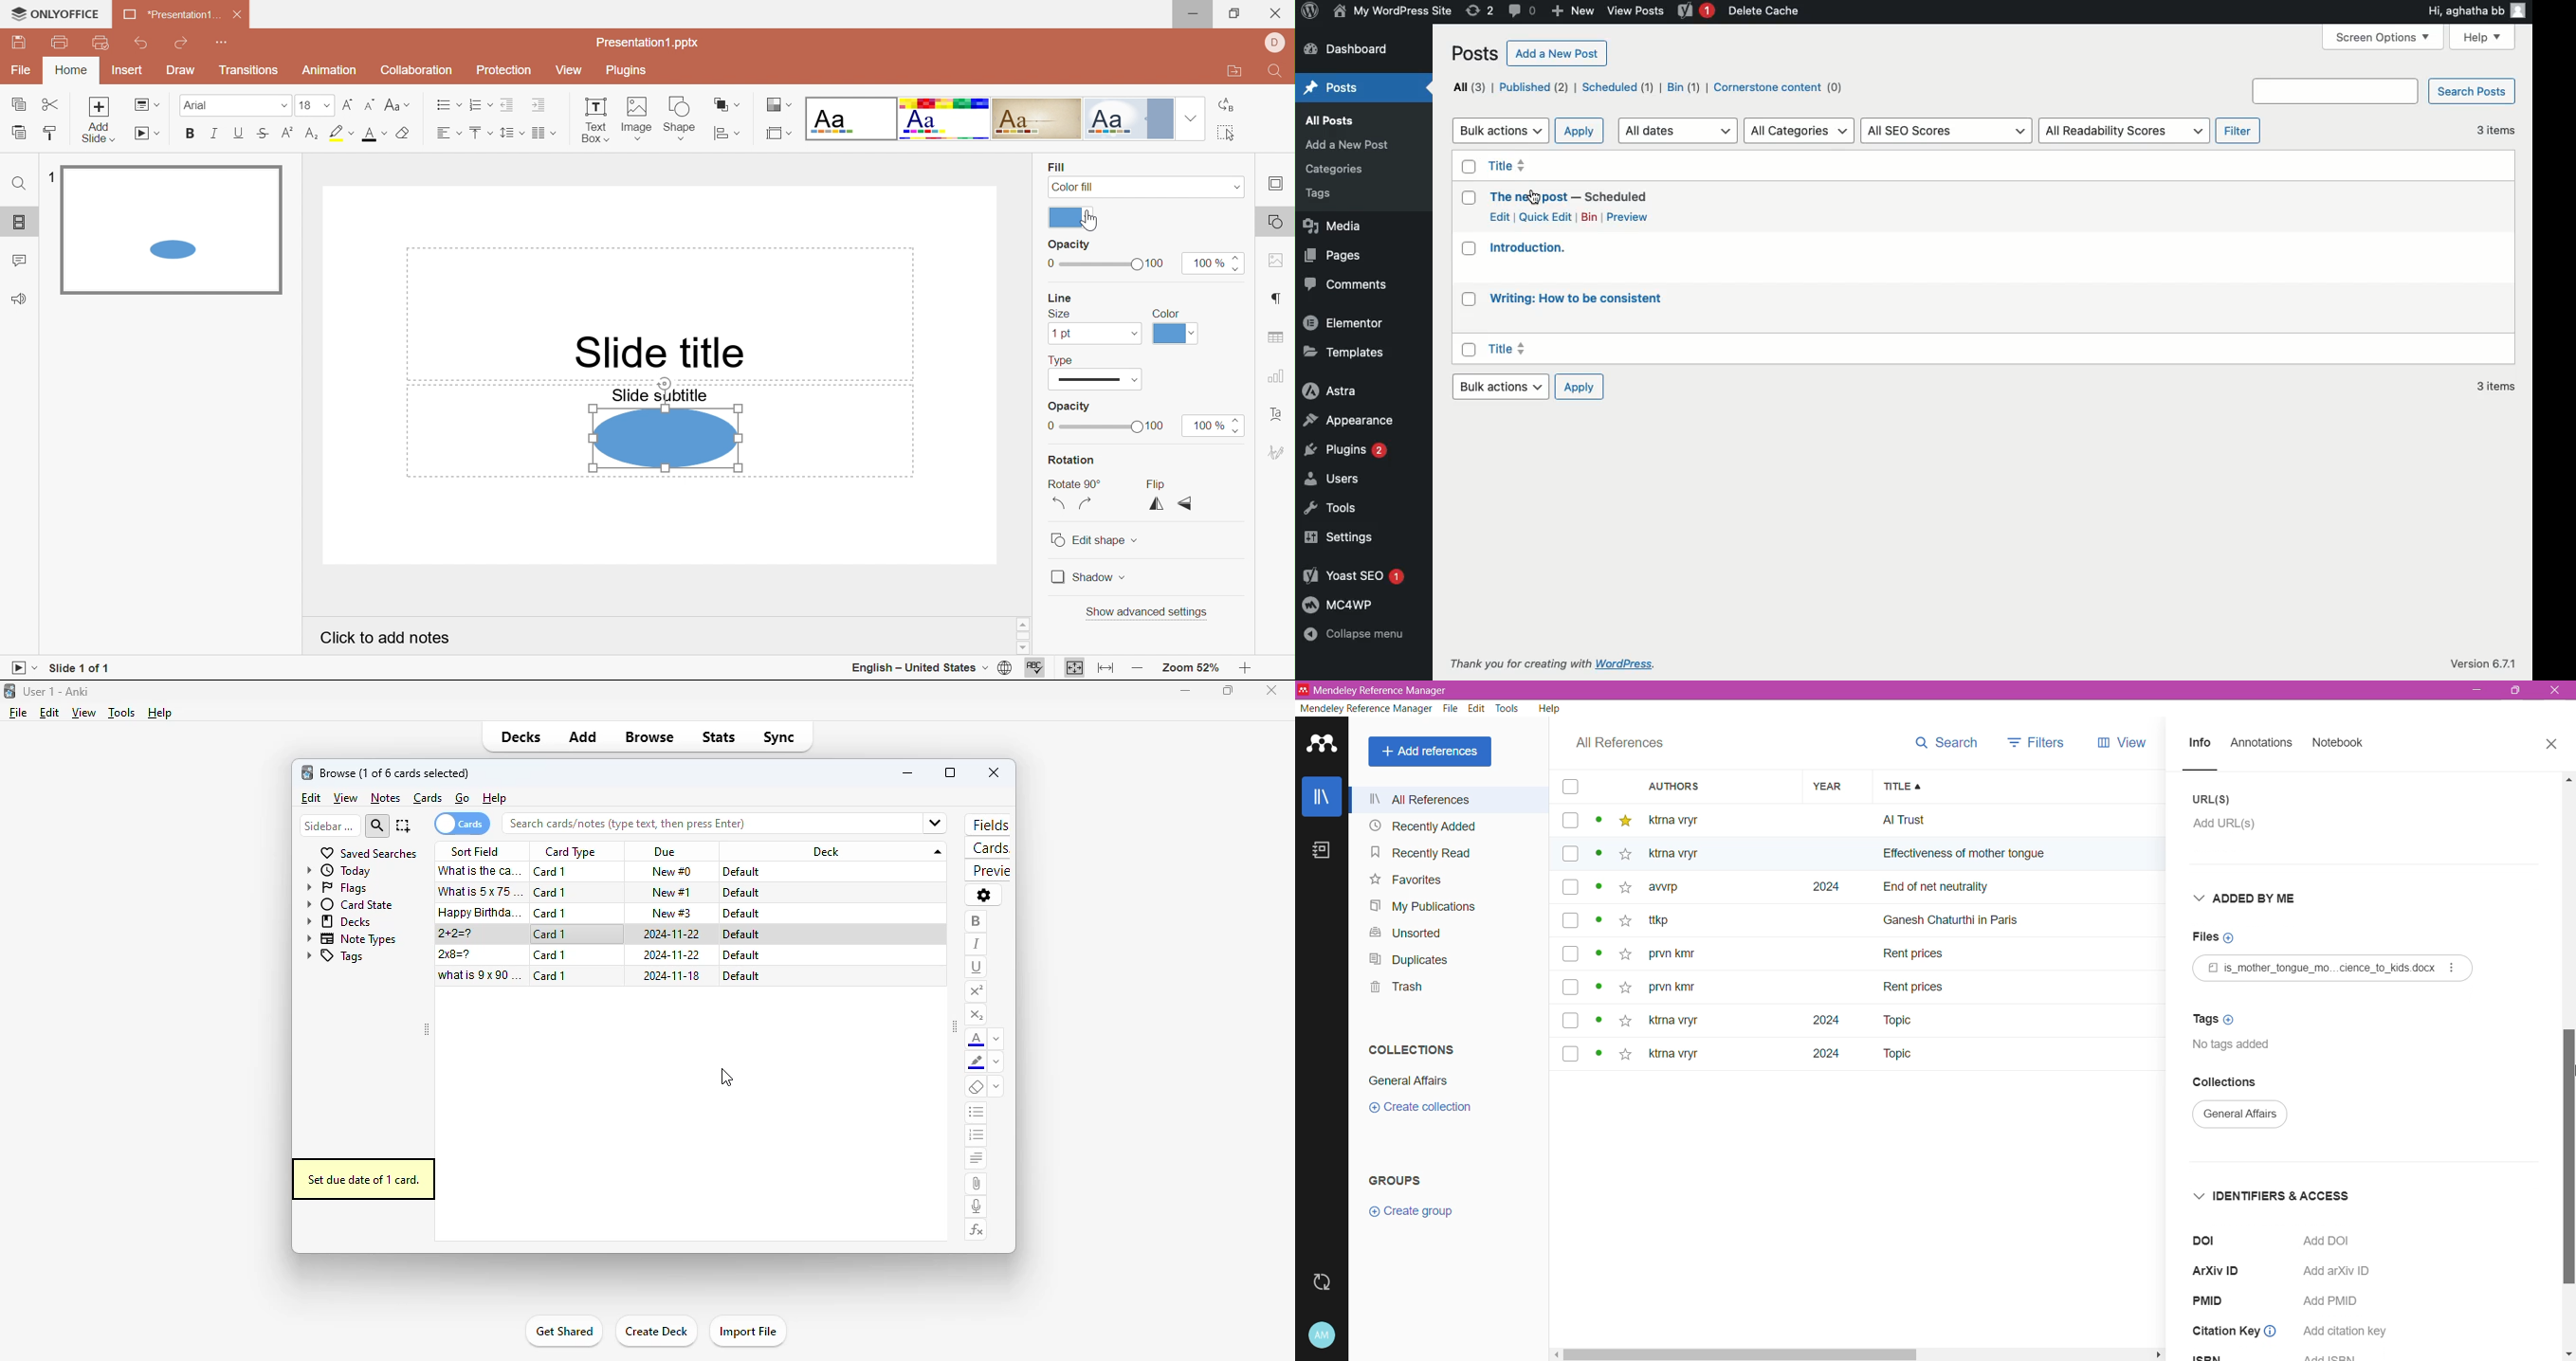  What do you see at coordinates (976, 991) in the screenshot?
I see `superscript` at bounding box center [976, 991].